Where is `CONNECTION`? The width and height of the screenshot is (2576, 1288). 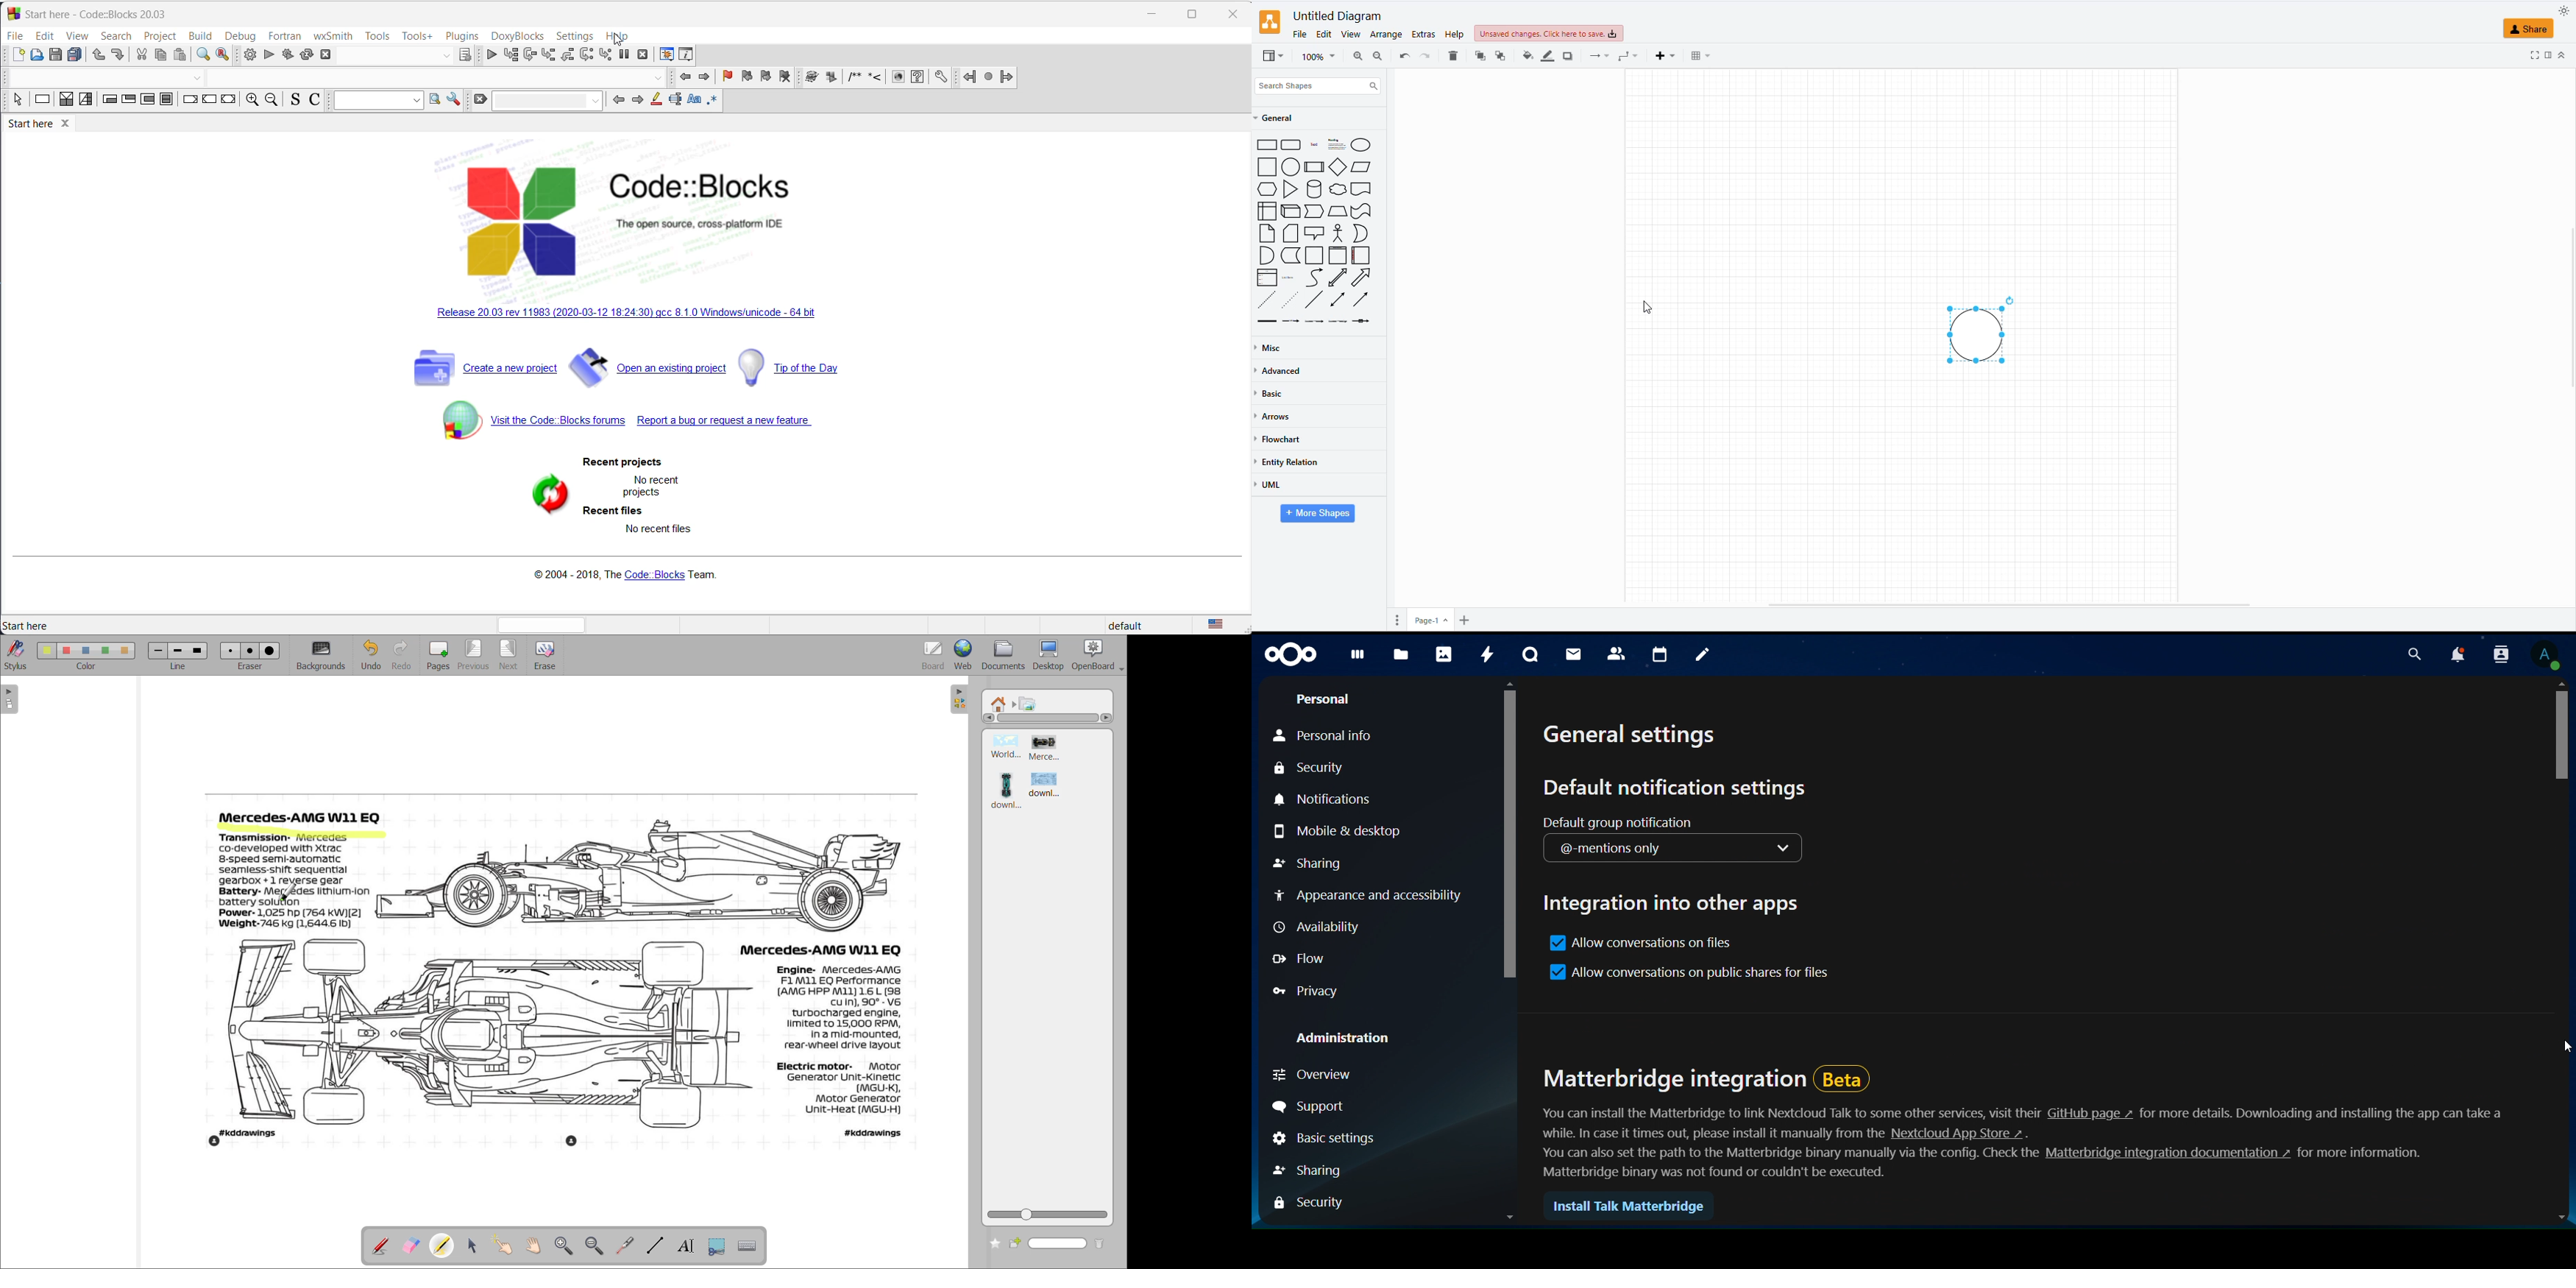 CONNECTION is located at coordinates (1597, 58).